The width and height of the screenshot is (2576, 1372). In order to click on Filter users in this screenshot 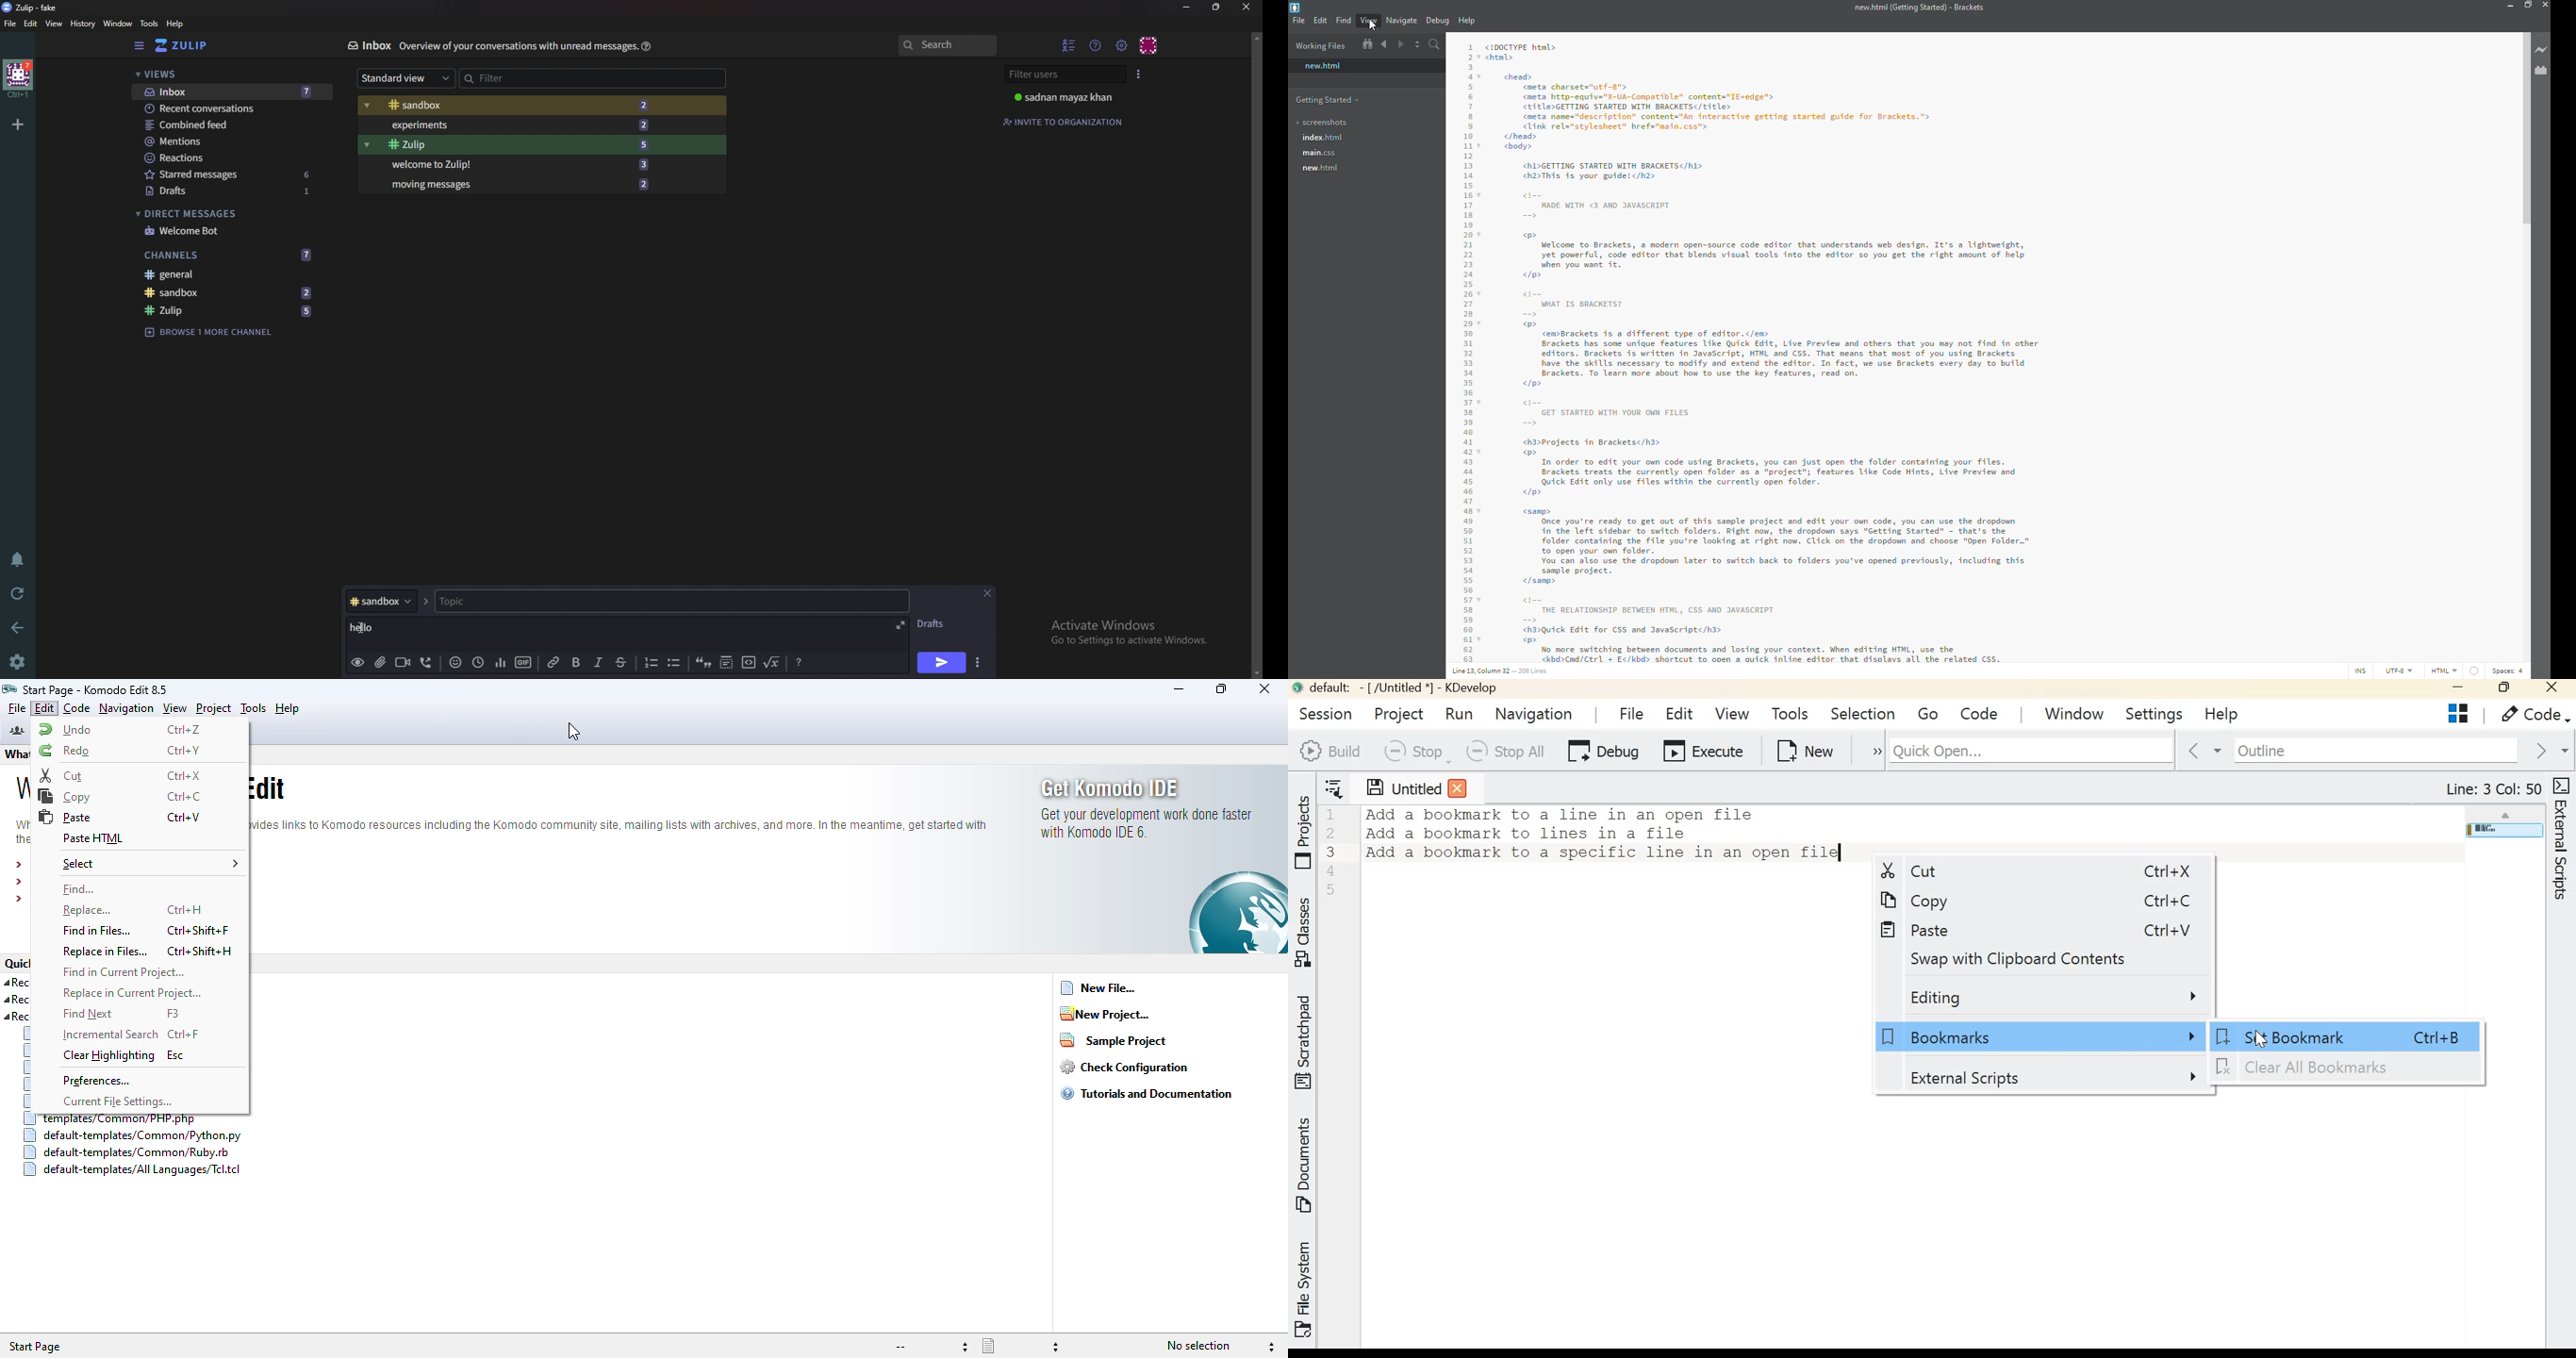, I will do `click(1068, 74)`.